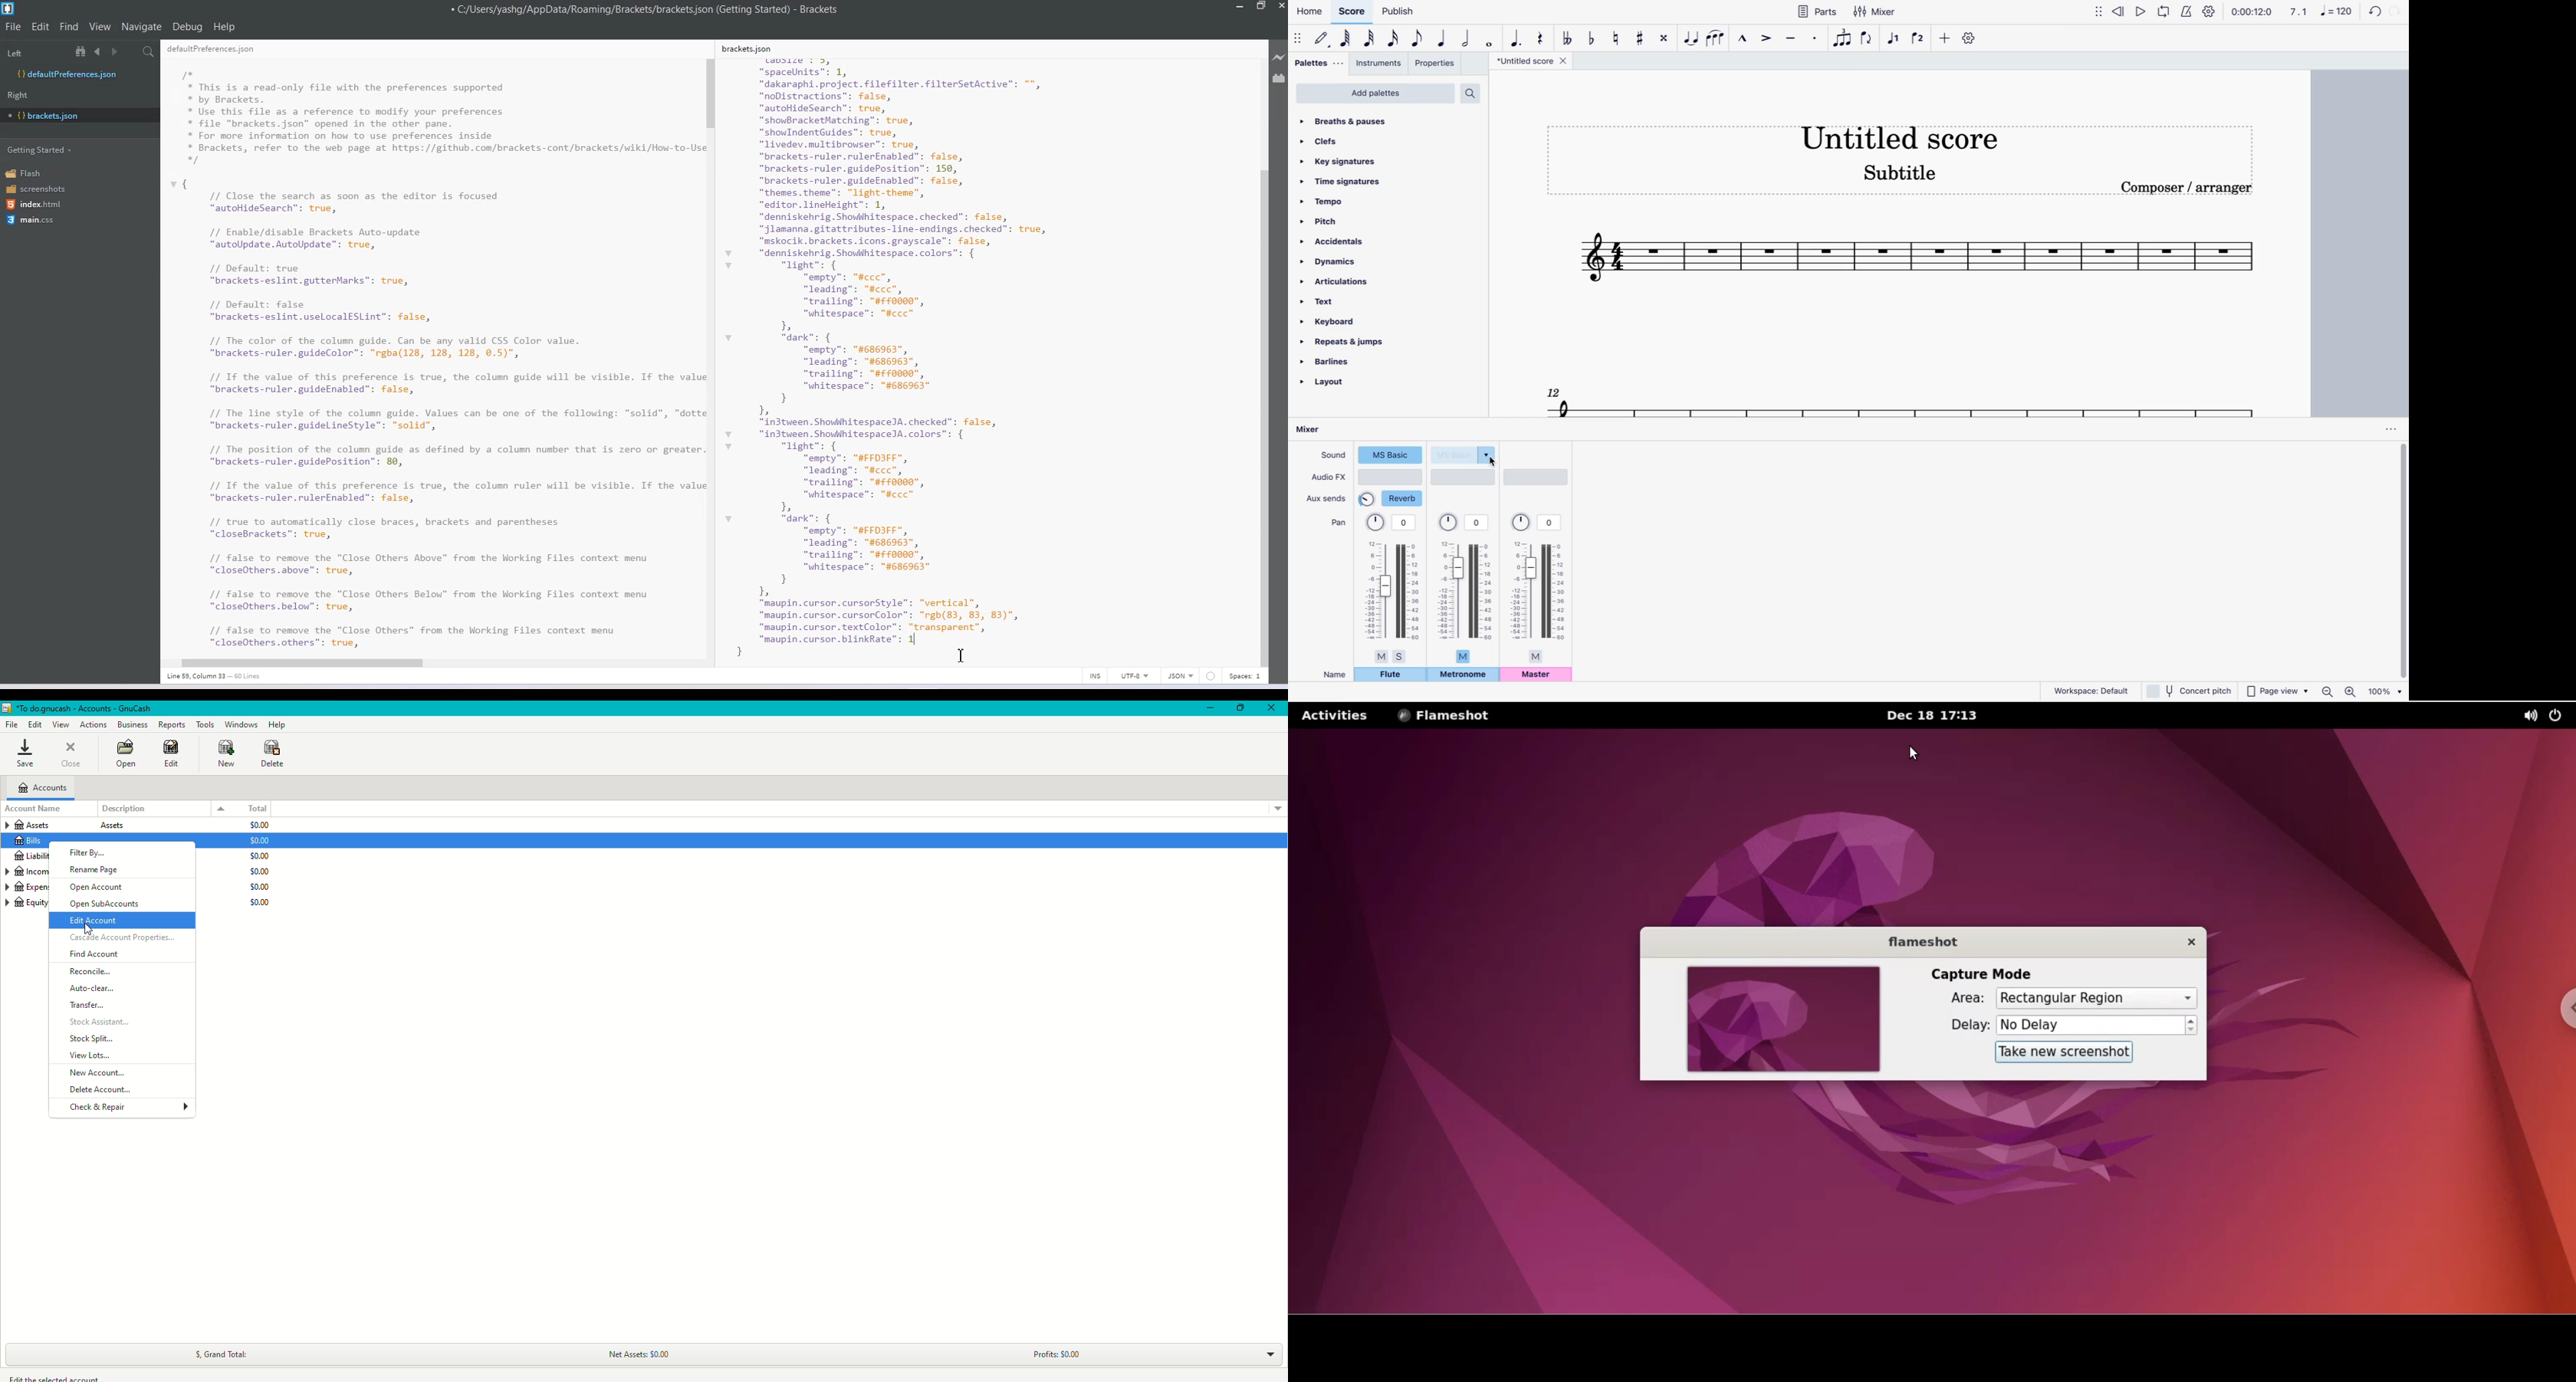  I want to click on zoom in, so click(2350, 691).